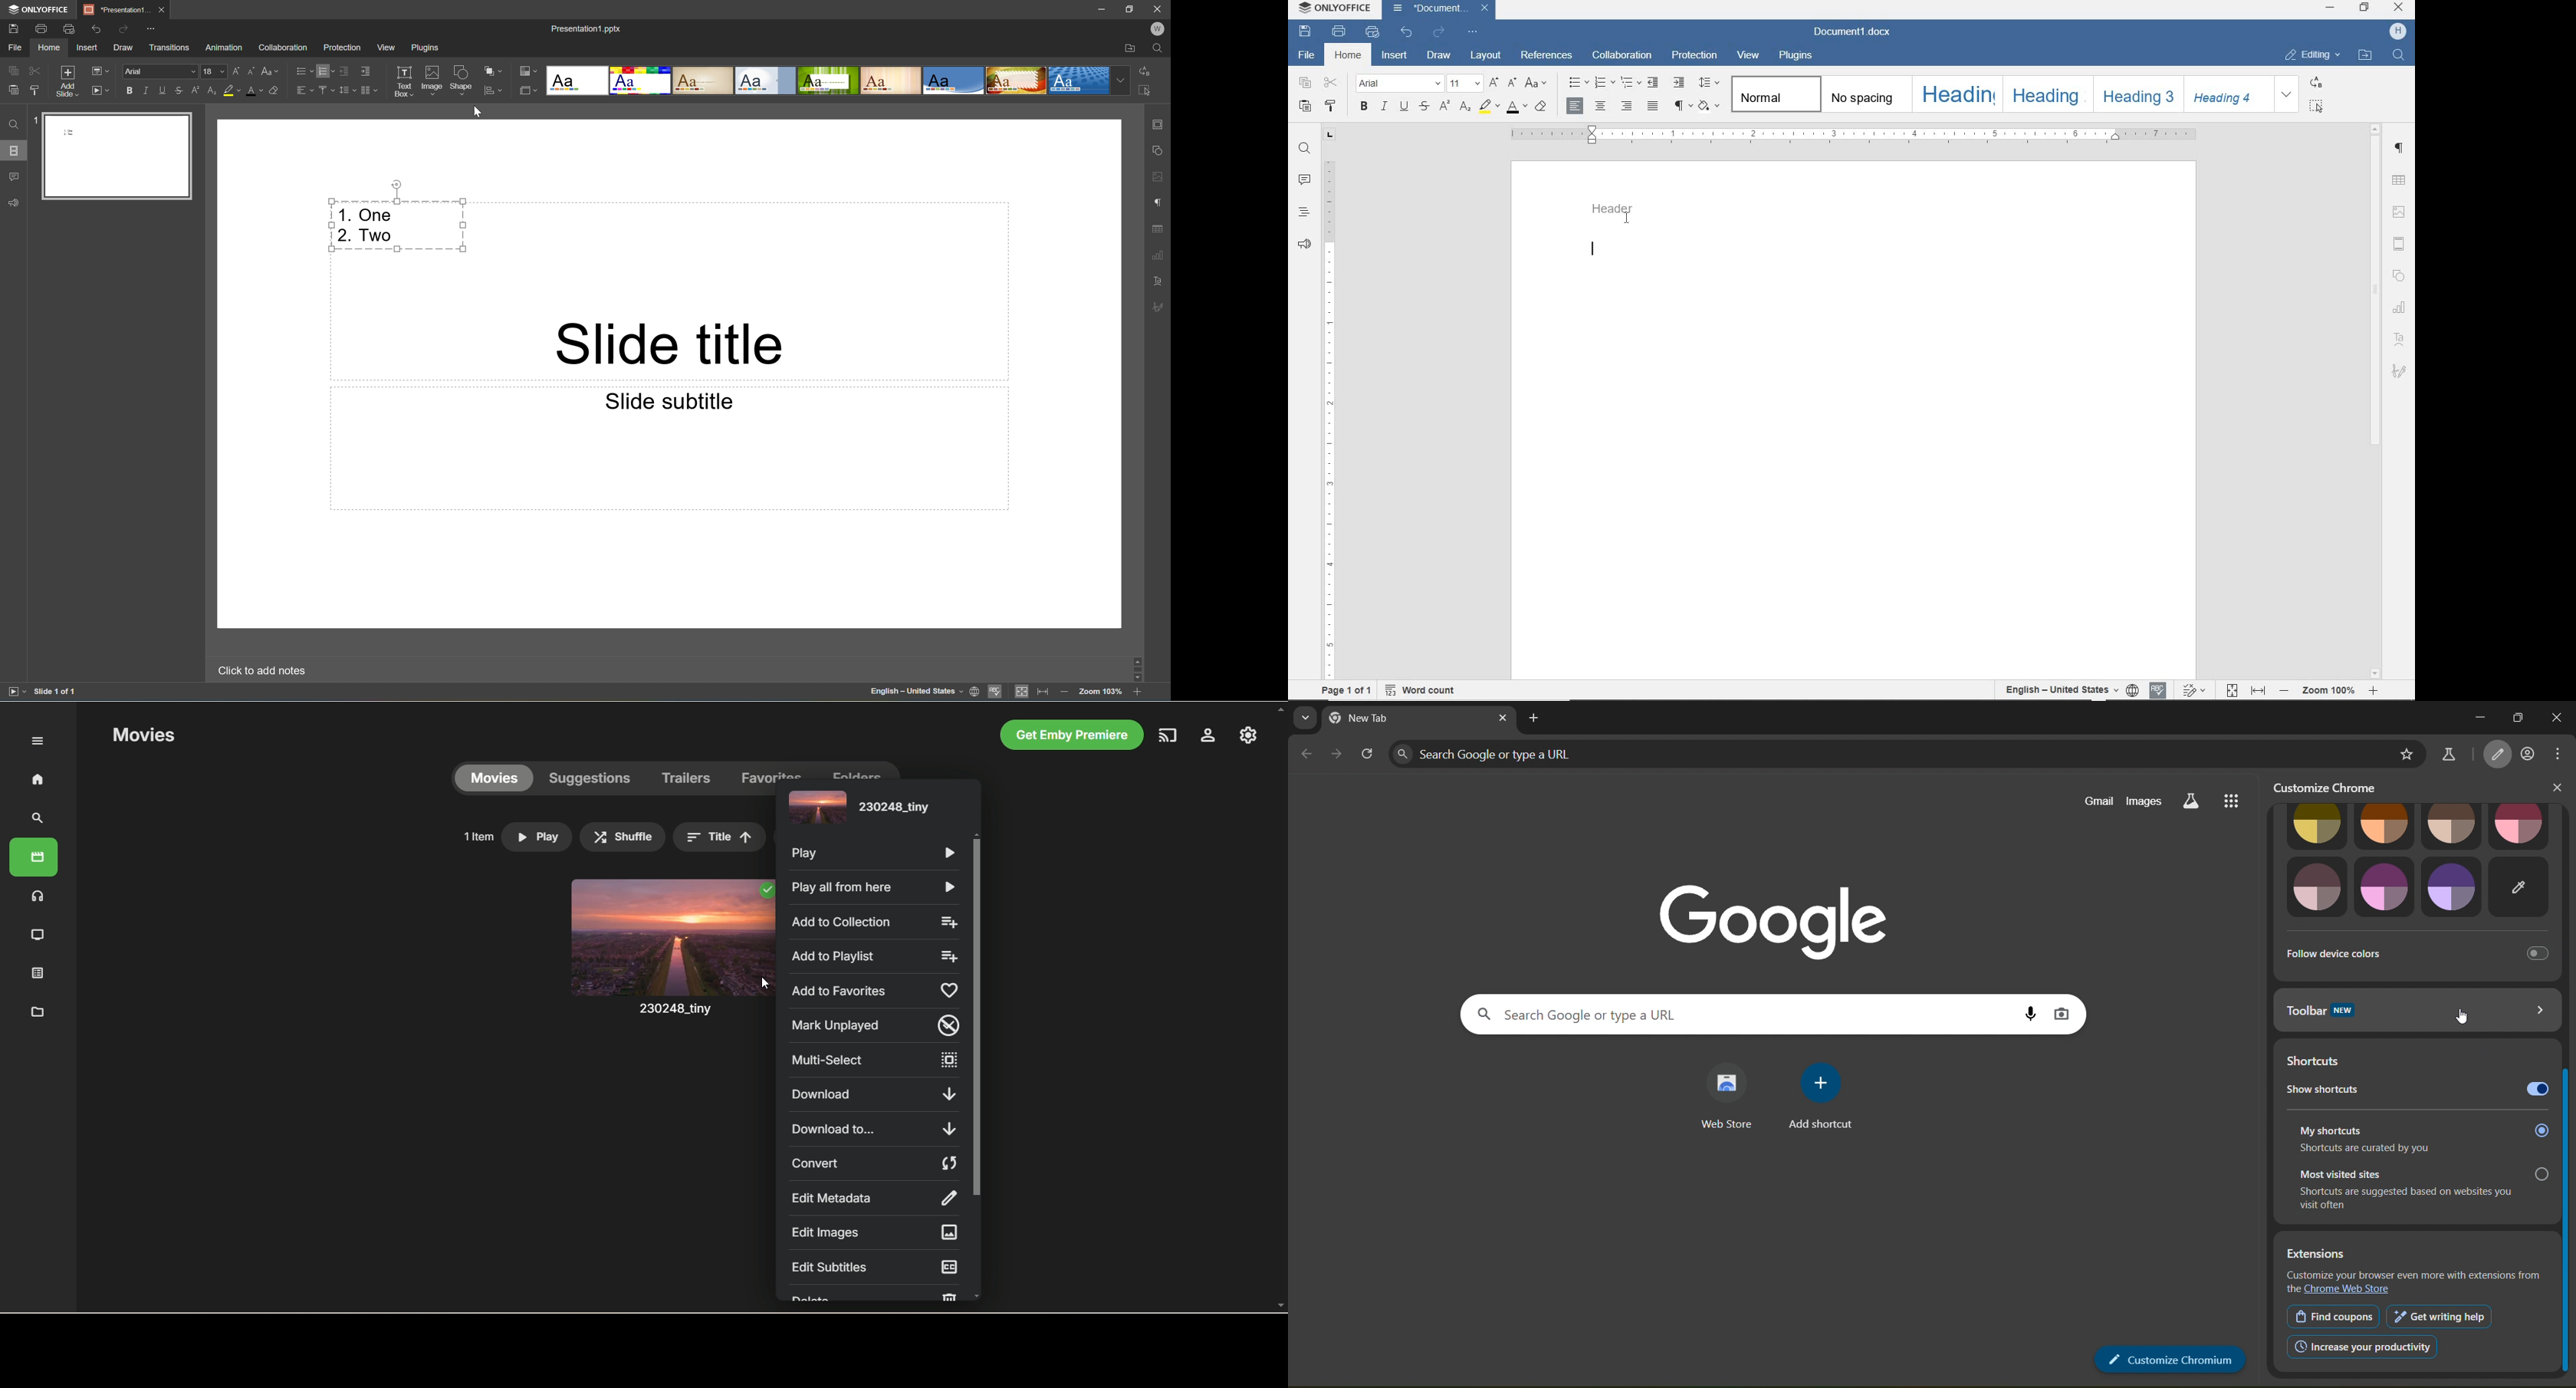  Describe the element at coordinates (1208, 737) in the screenshot. I see `server` at that location.